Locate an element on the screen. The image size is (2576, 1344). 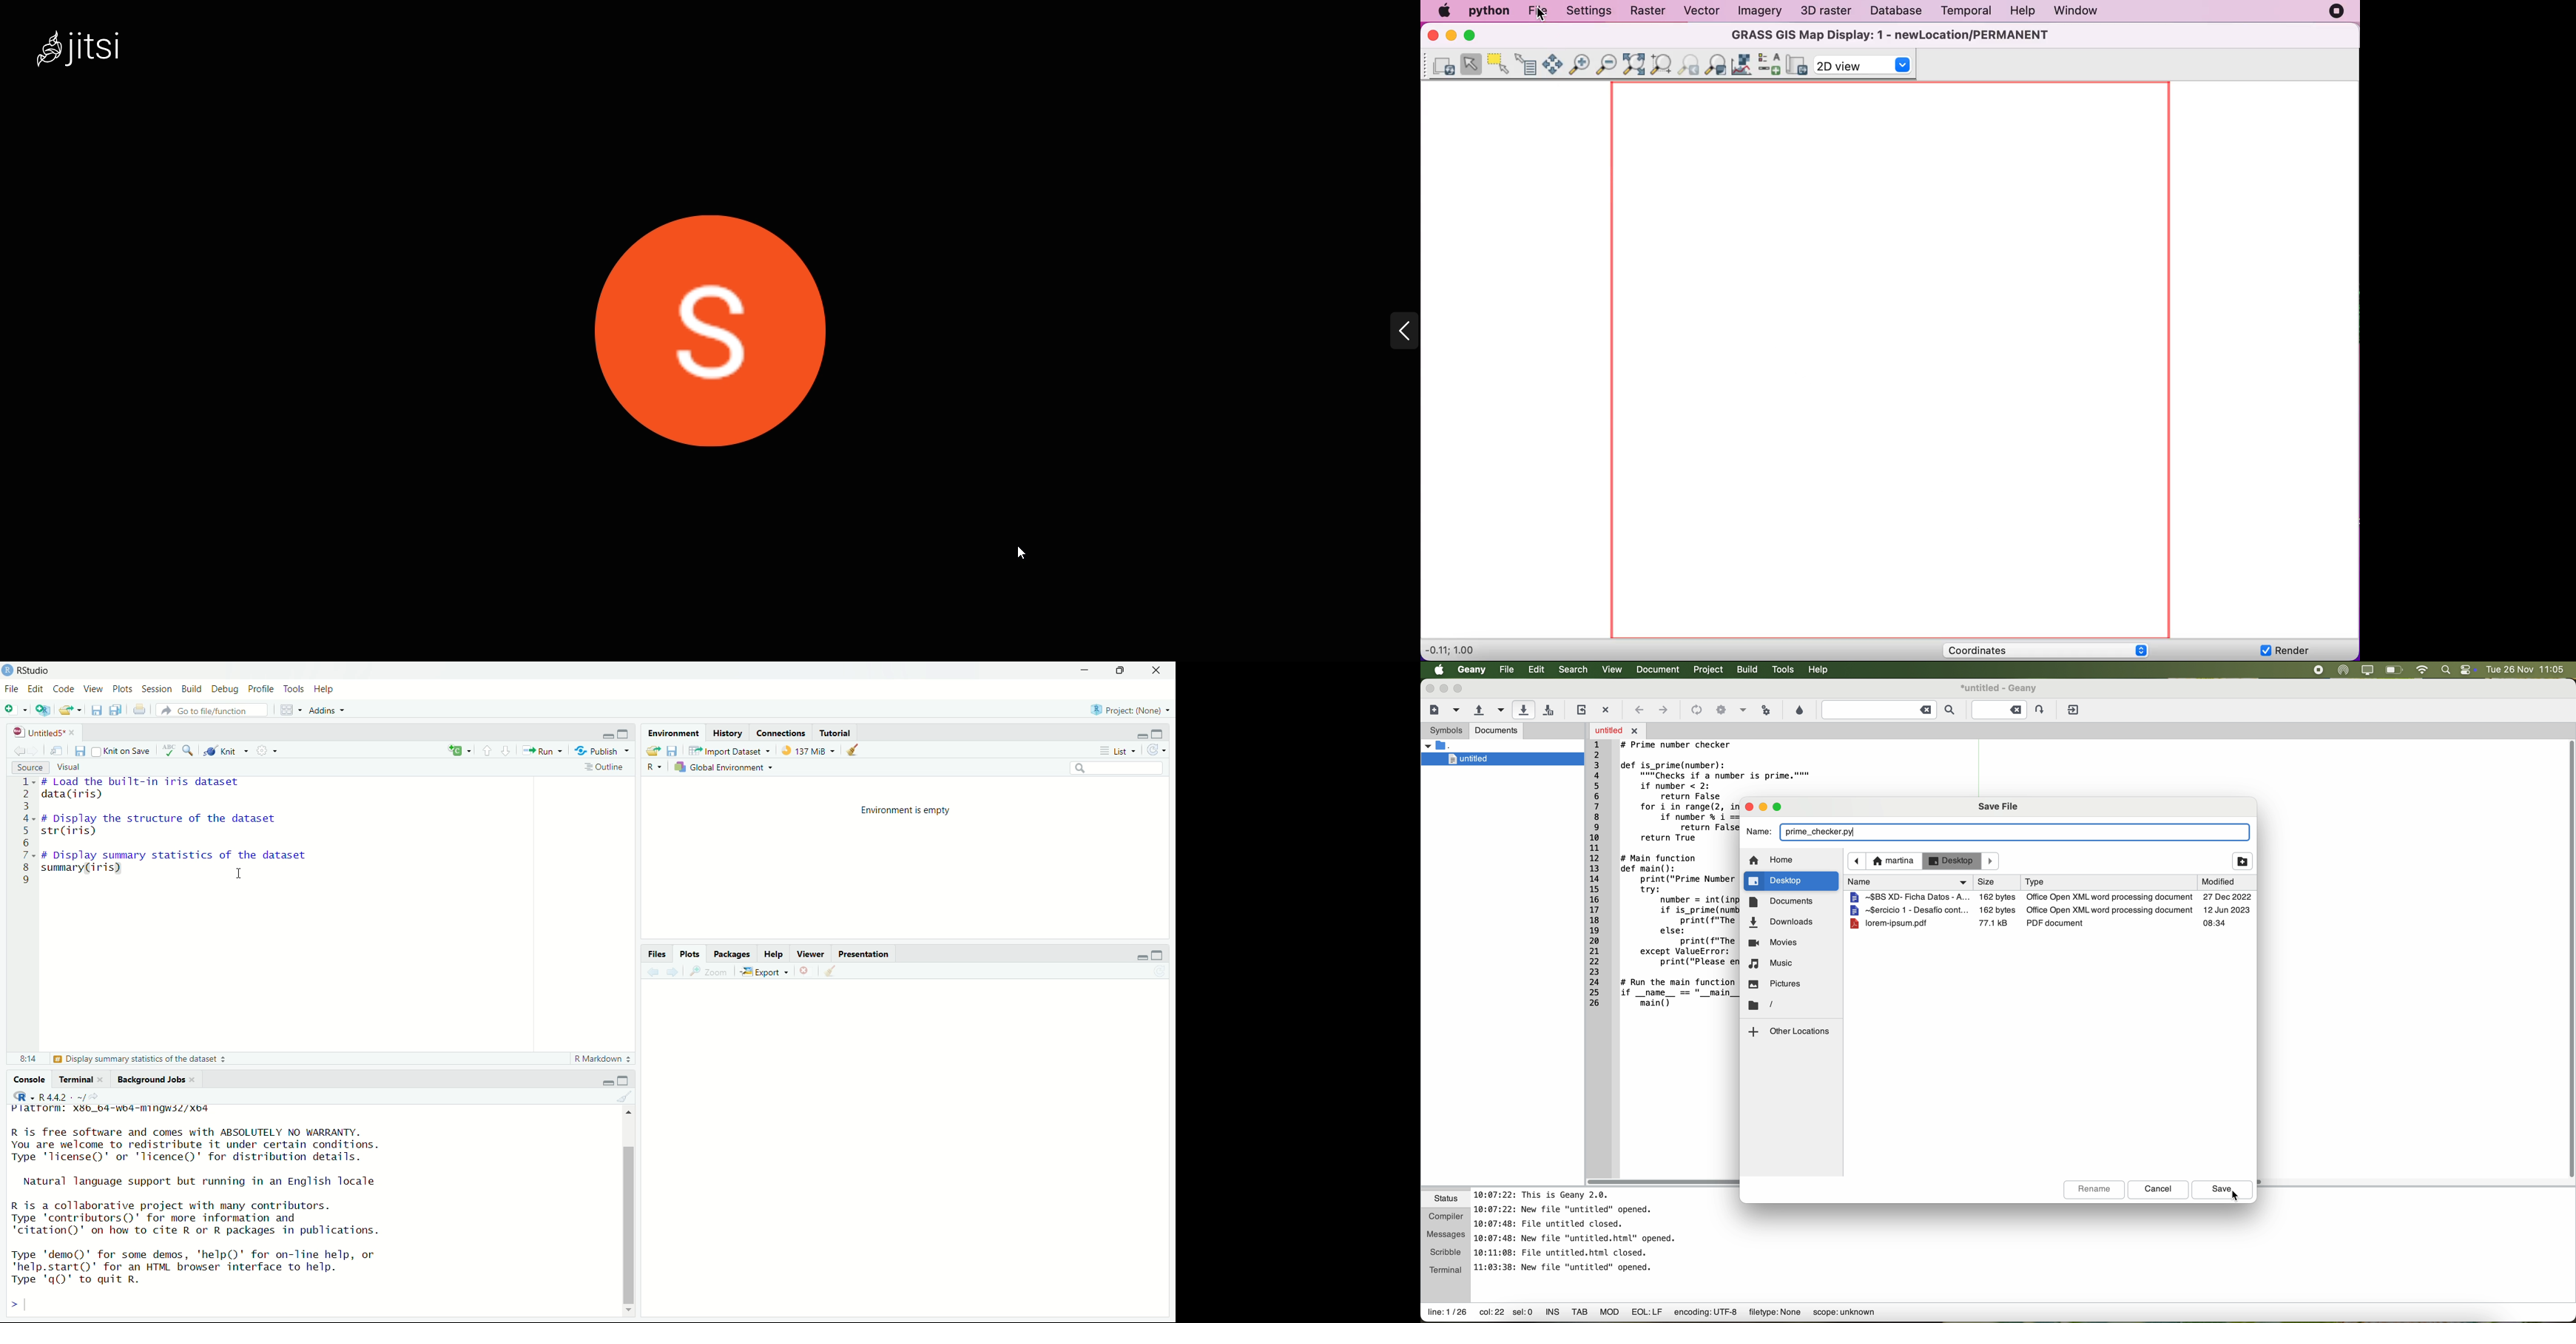
Scroll bar is located at coordinates (631, 1215).